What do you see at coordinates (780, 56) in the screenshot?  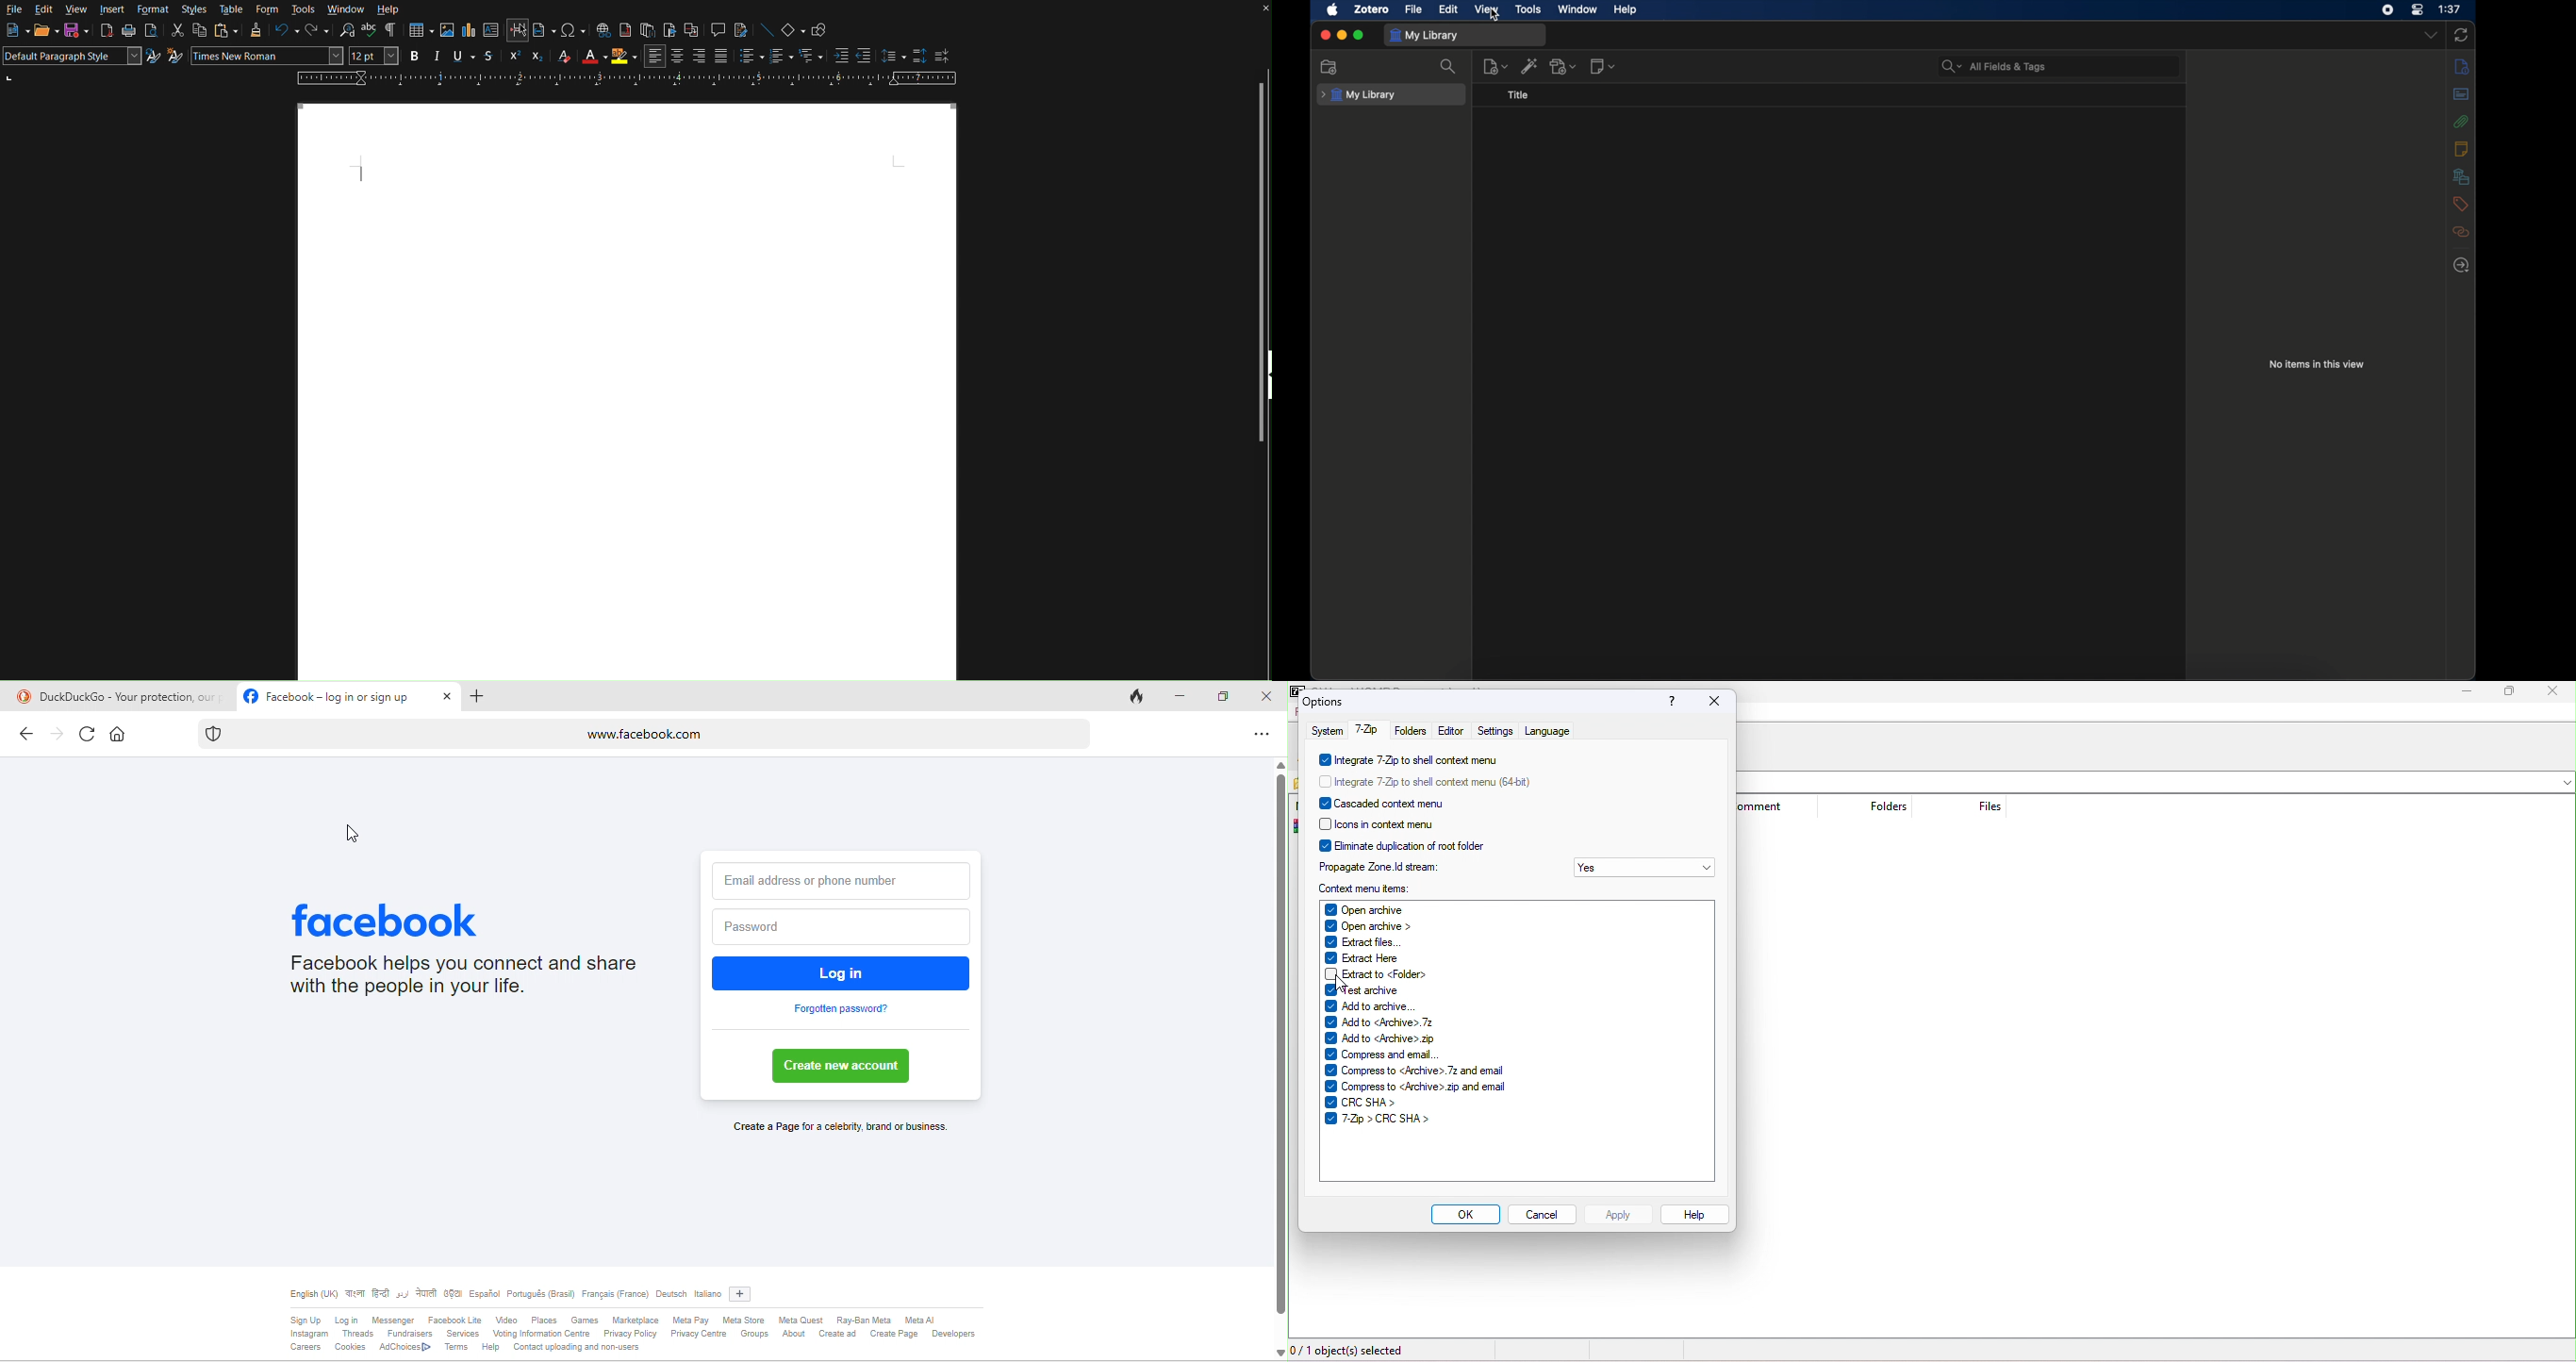 I see `Toggle ordered list` at bounding box center [780, 56].